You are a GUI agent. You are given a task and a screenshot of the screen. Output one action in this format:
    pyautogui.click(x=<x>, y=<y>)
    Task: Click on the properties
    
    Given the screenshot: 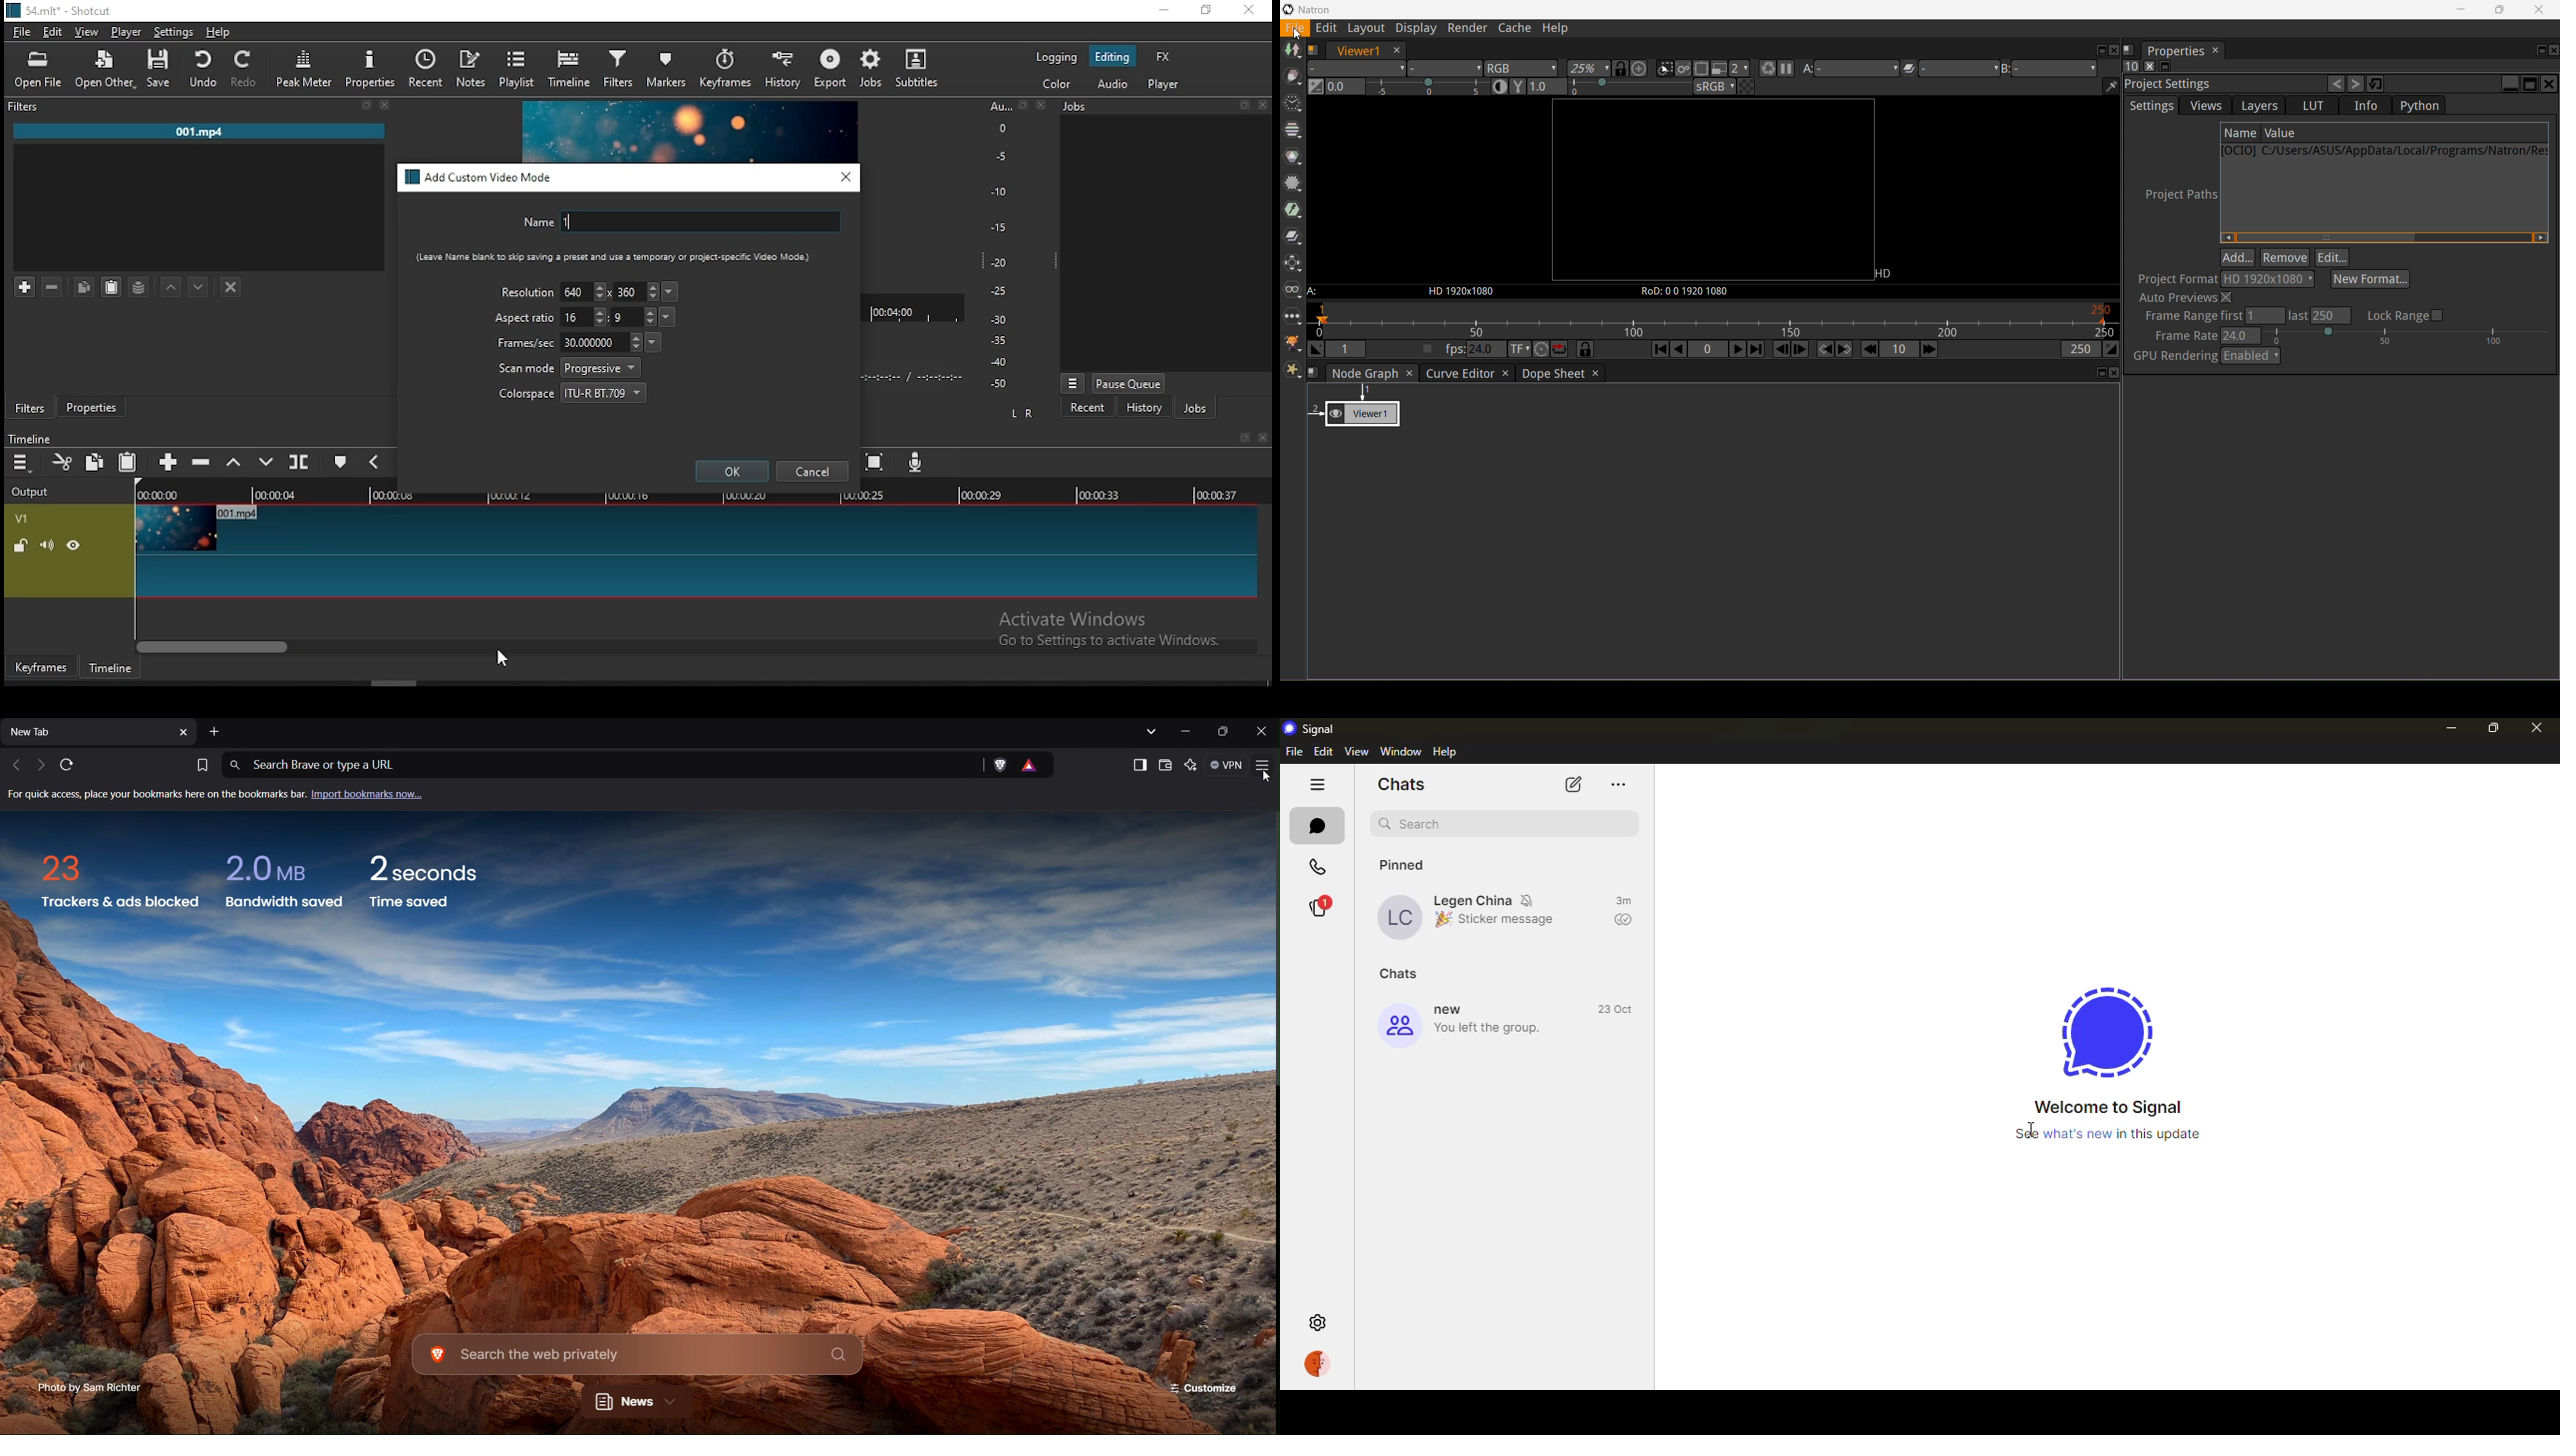 What is the action you would take?
    pyautogui.click(x=372, y=68)
    